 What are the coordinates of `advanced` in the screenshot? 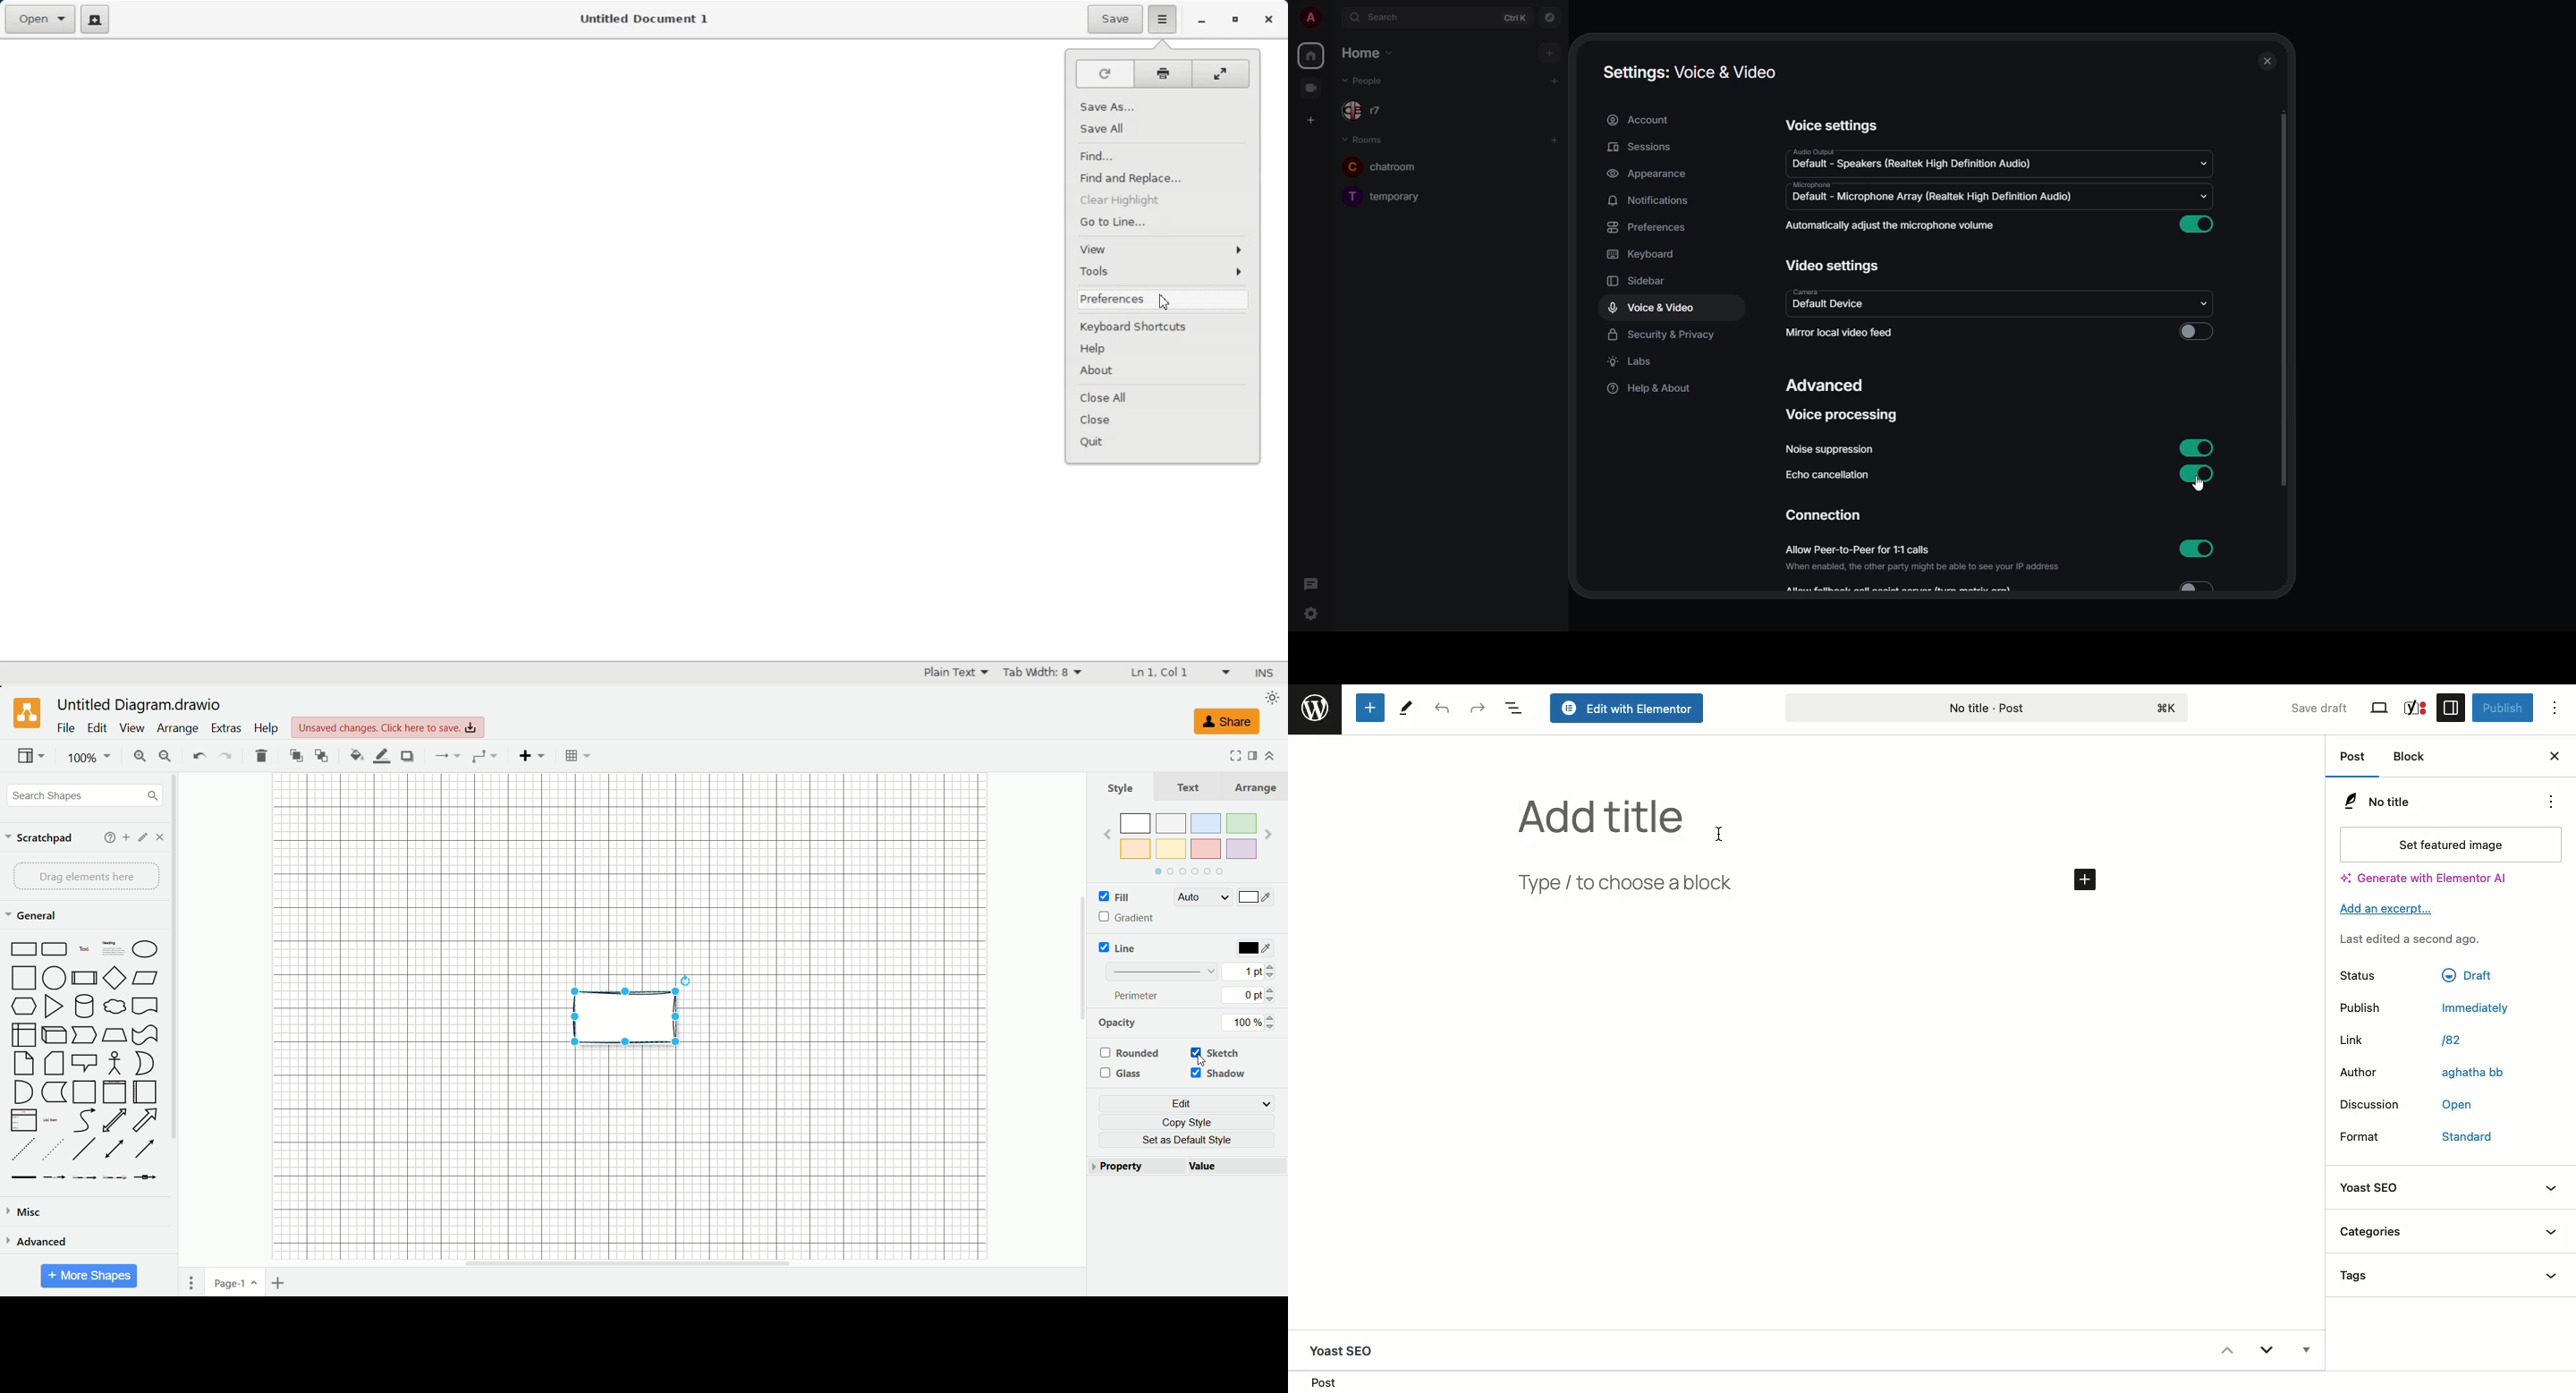 It's located at (1828, 387).